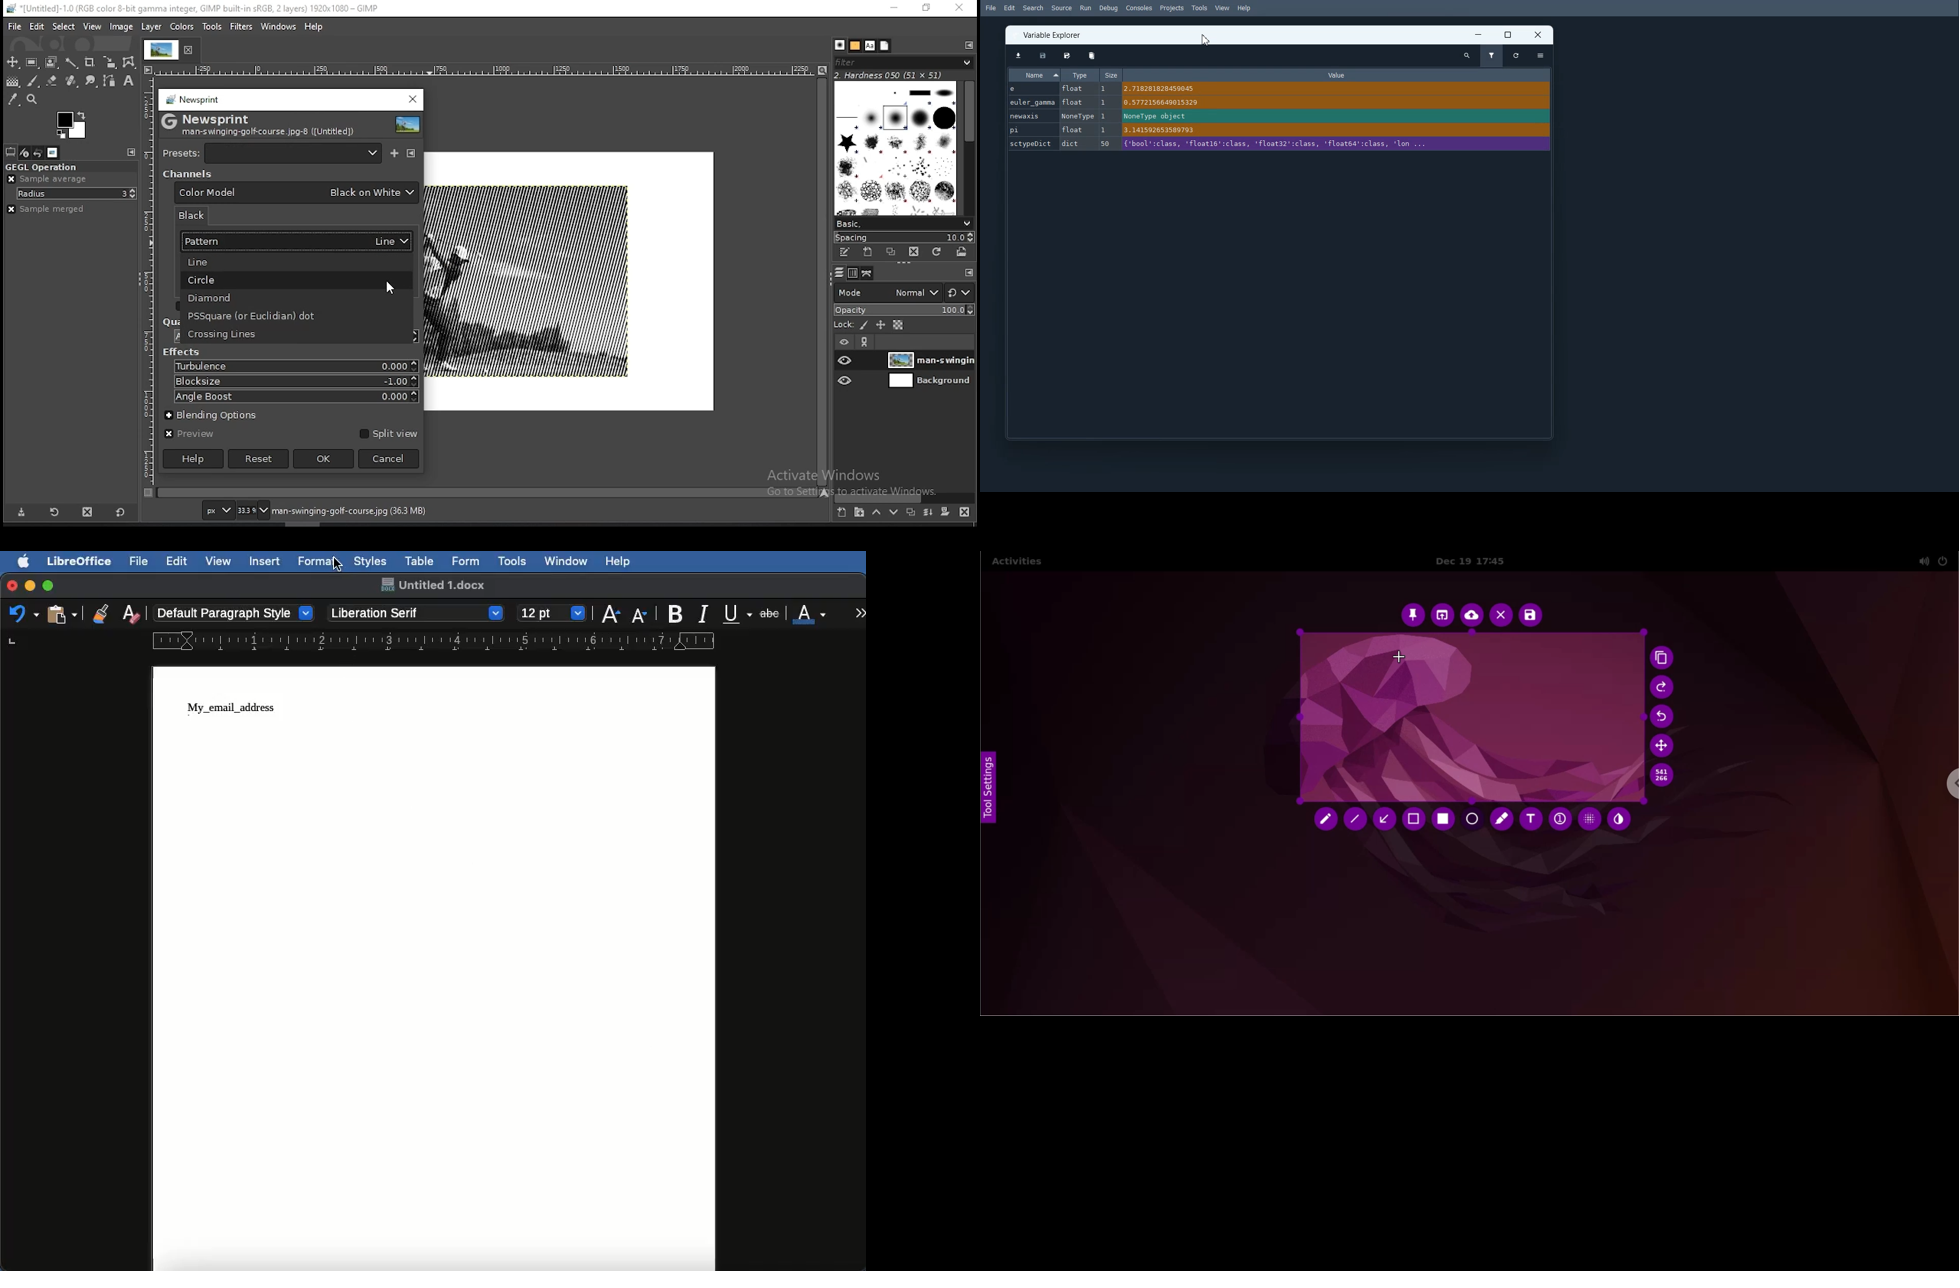 This screenshot has width=1960, height=1288. I want to click on edit, so click(37, 28).